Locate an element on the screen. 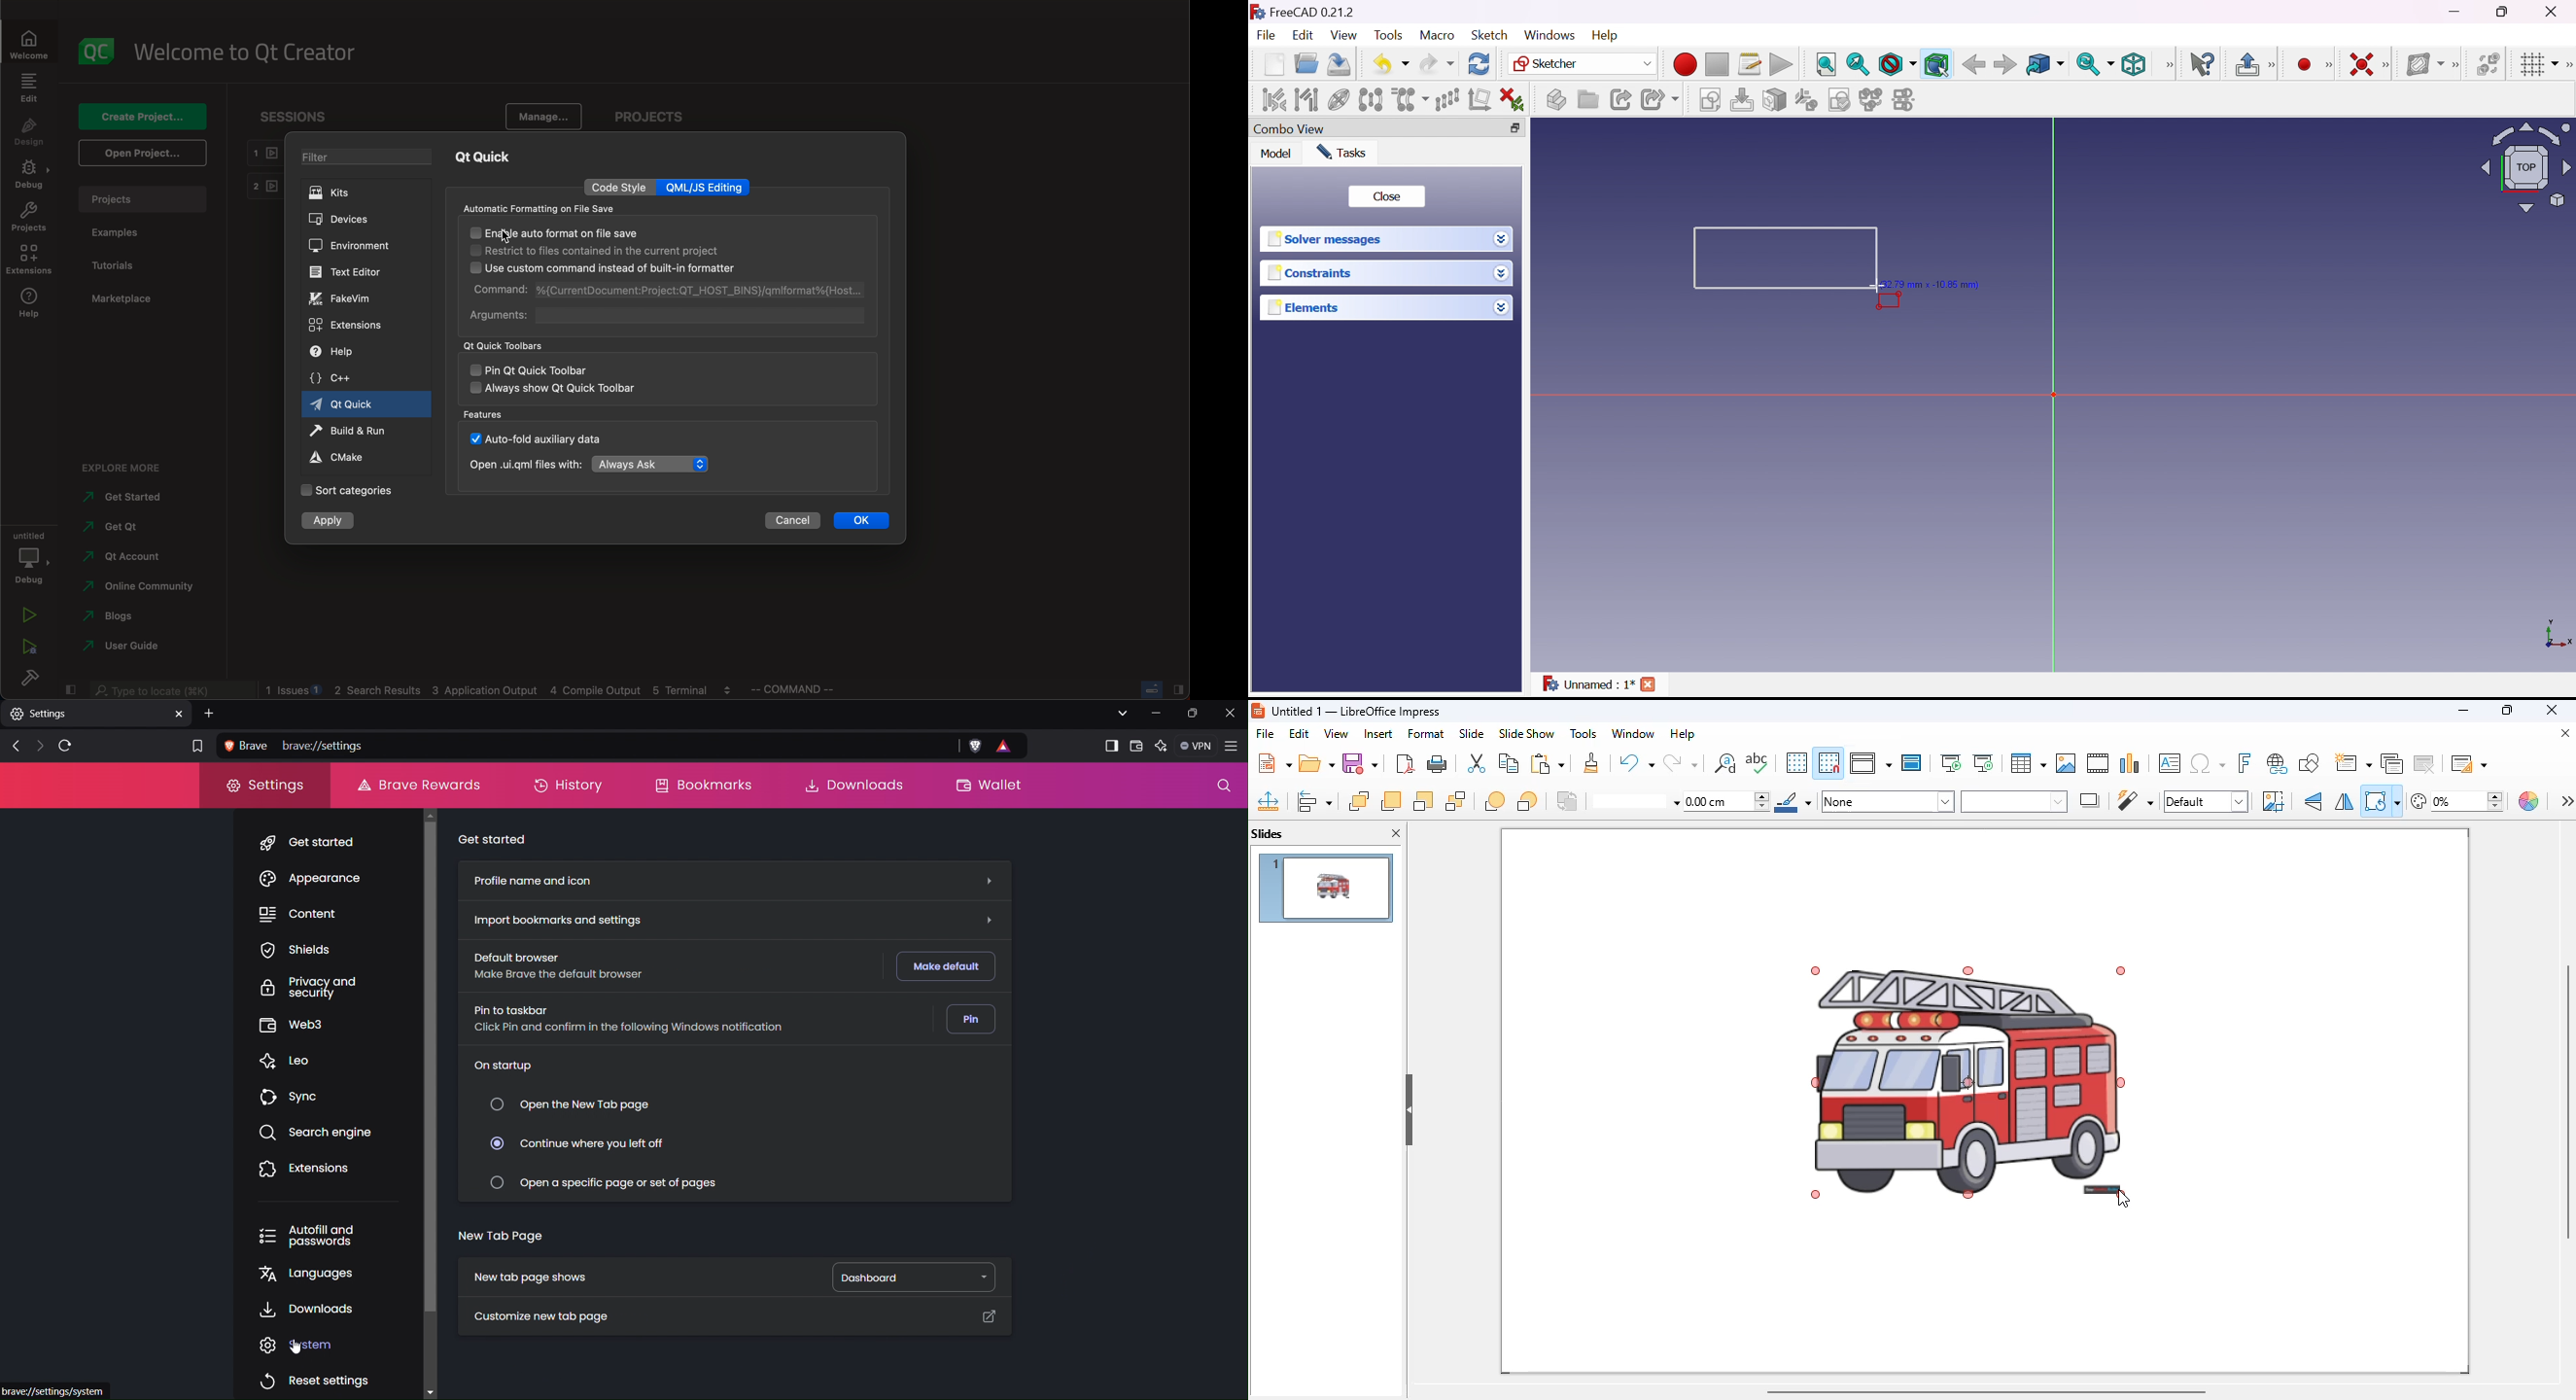 The image size is (2576, 1400). open is located at coordinates (1317, 764).